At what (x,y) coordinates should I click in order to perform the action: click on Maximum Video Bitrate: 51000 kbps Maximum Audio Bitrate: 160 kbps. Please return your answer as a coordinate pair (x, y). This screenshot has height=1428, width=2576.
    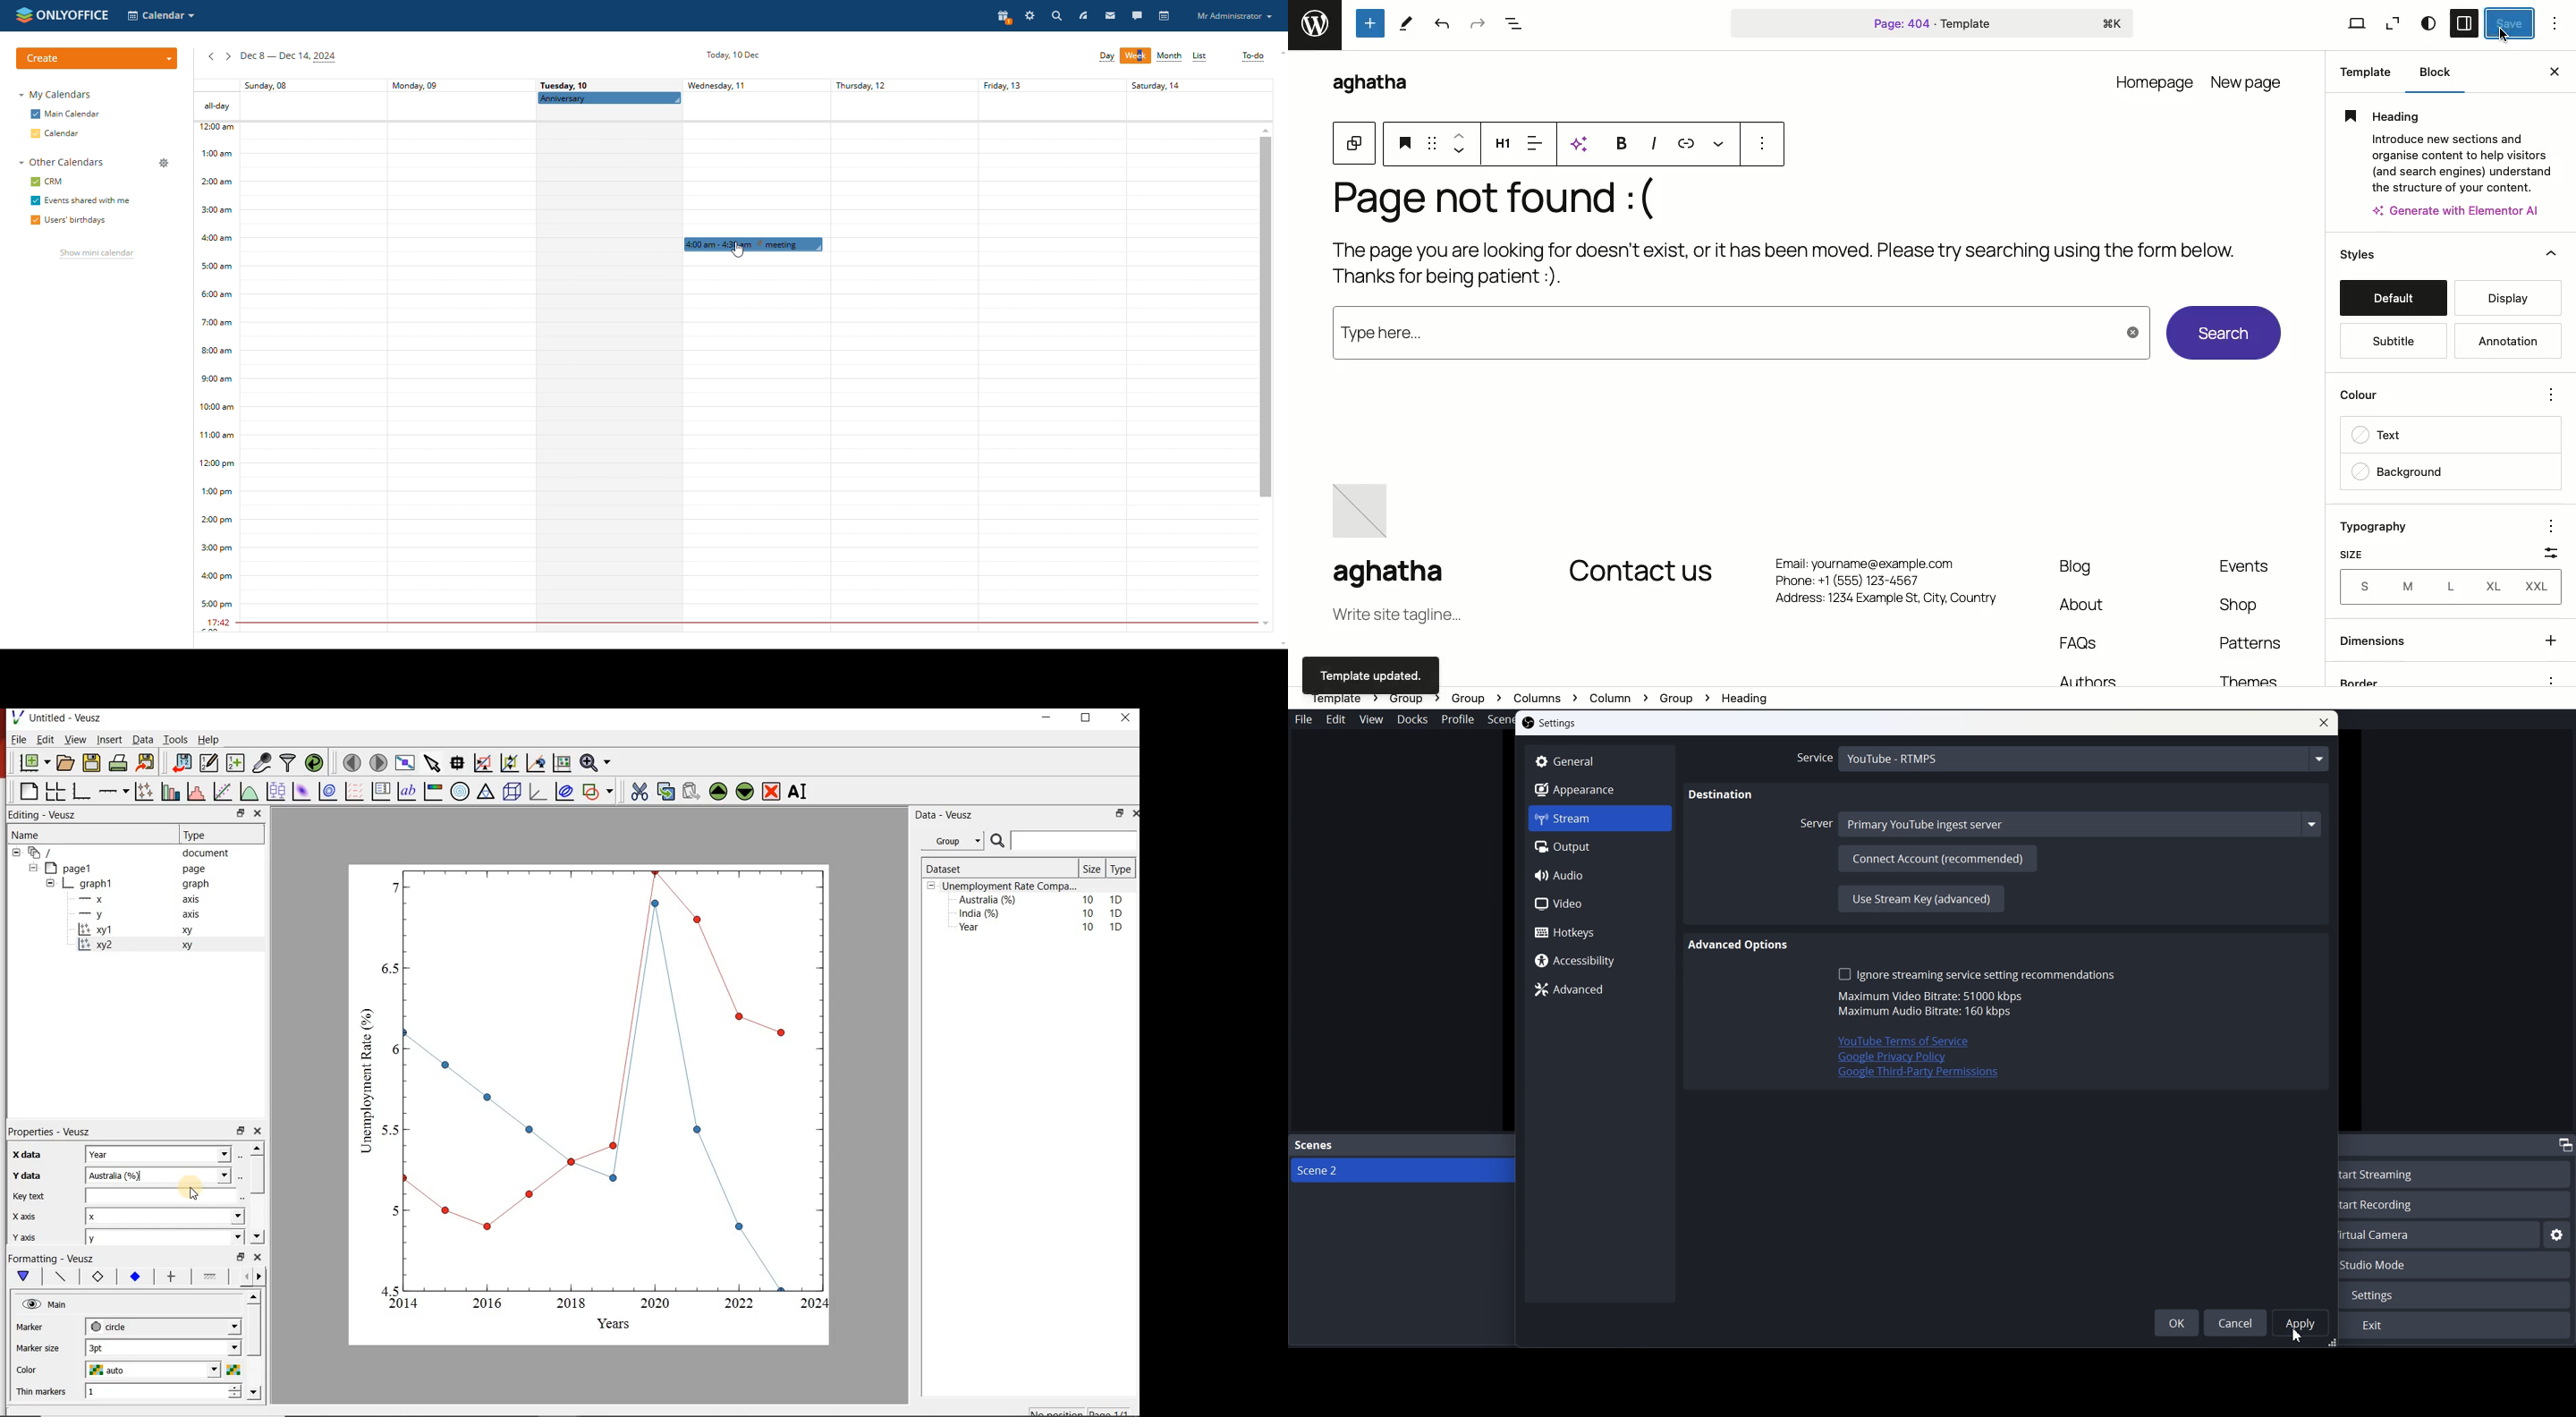
    Looking at the image, I should click on (1928, 1005).